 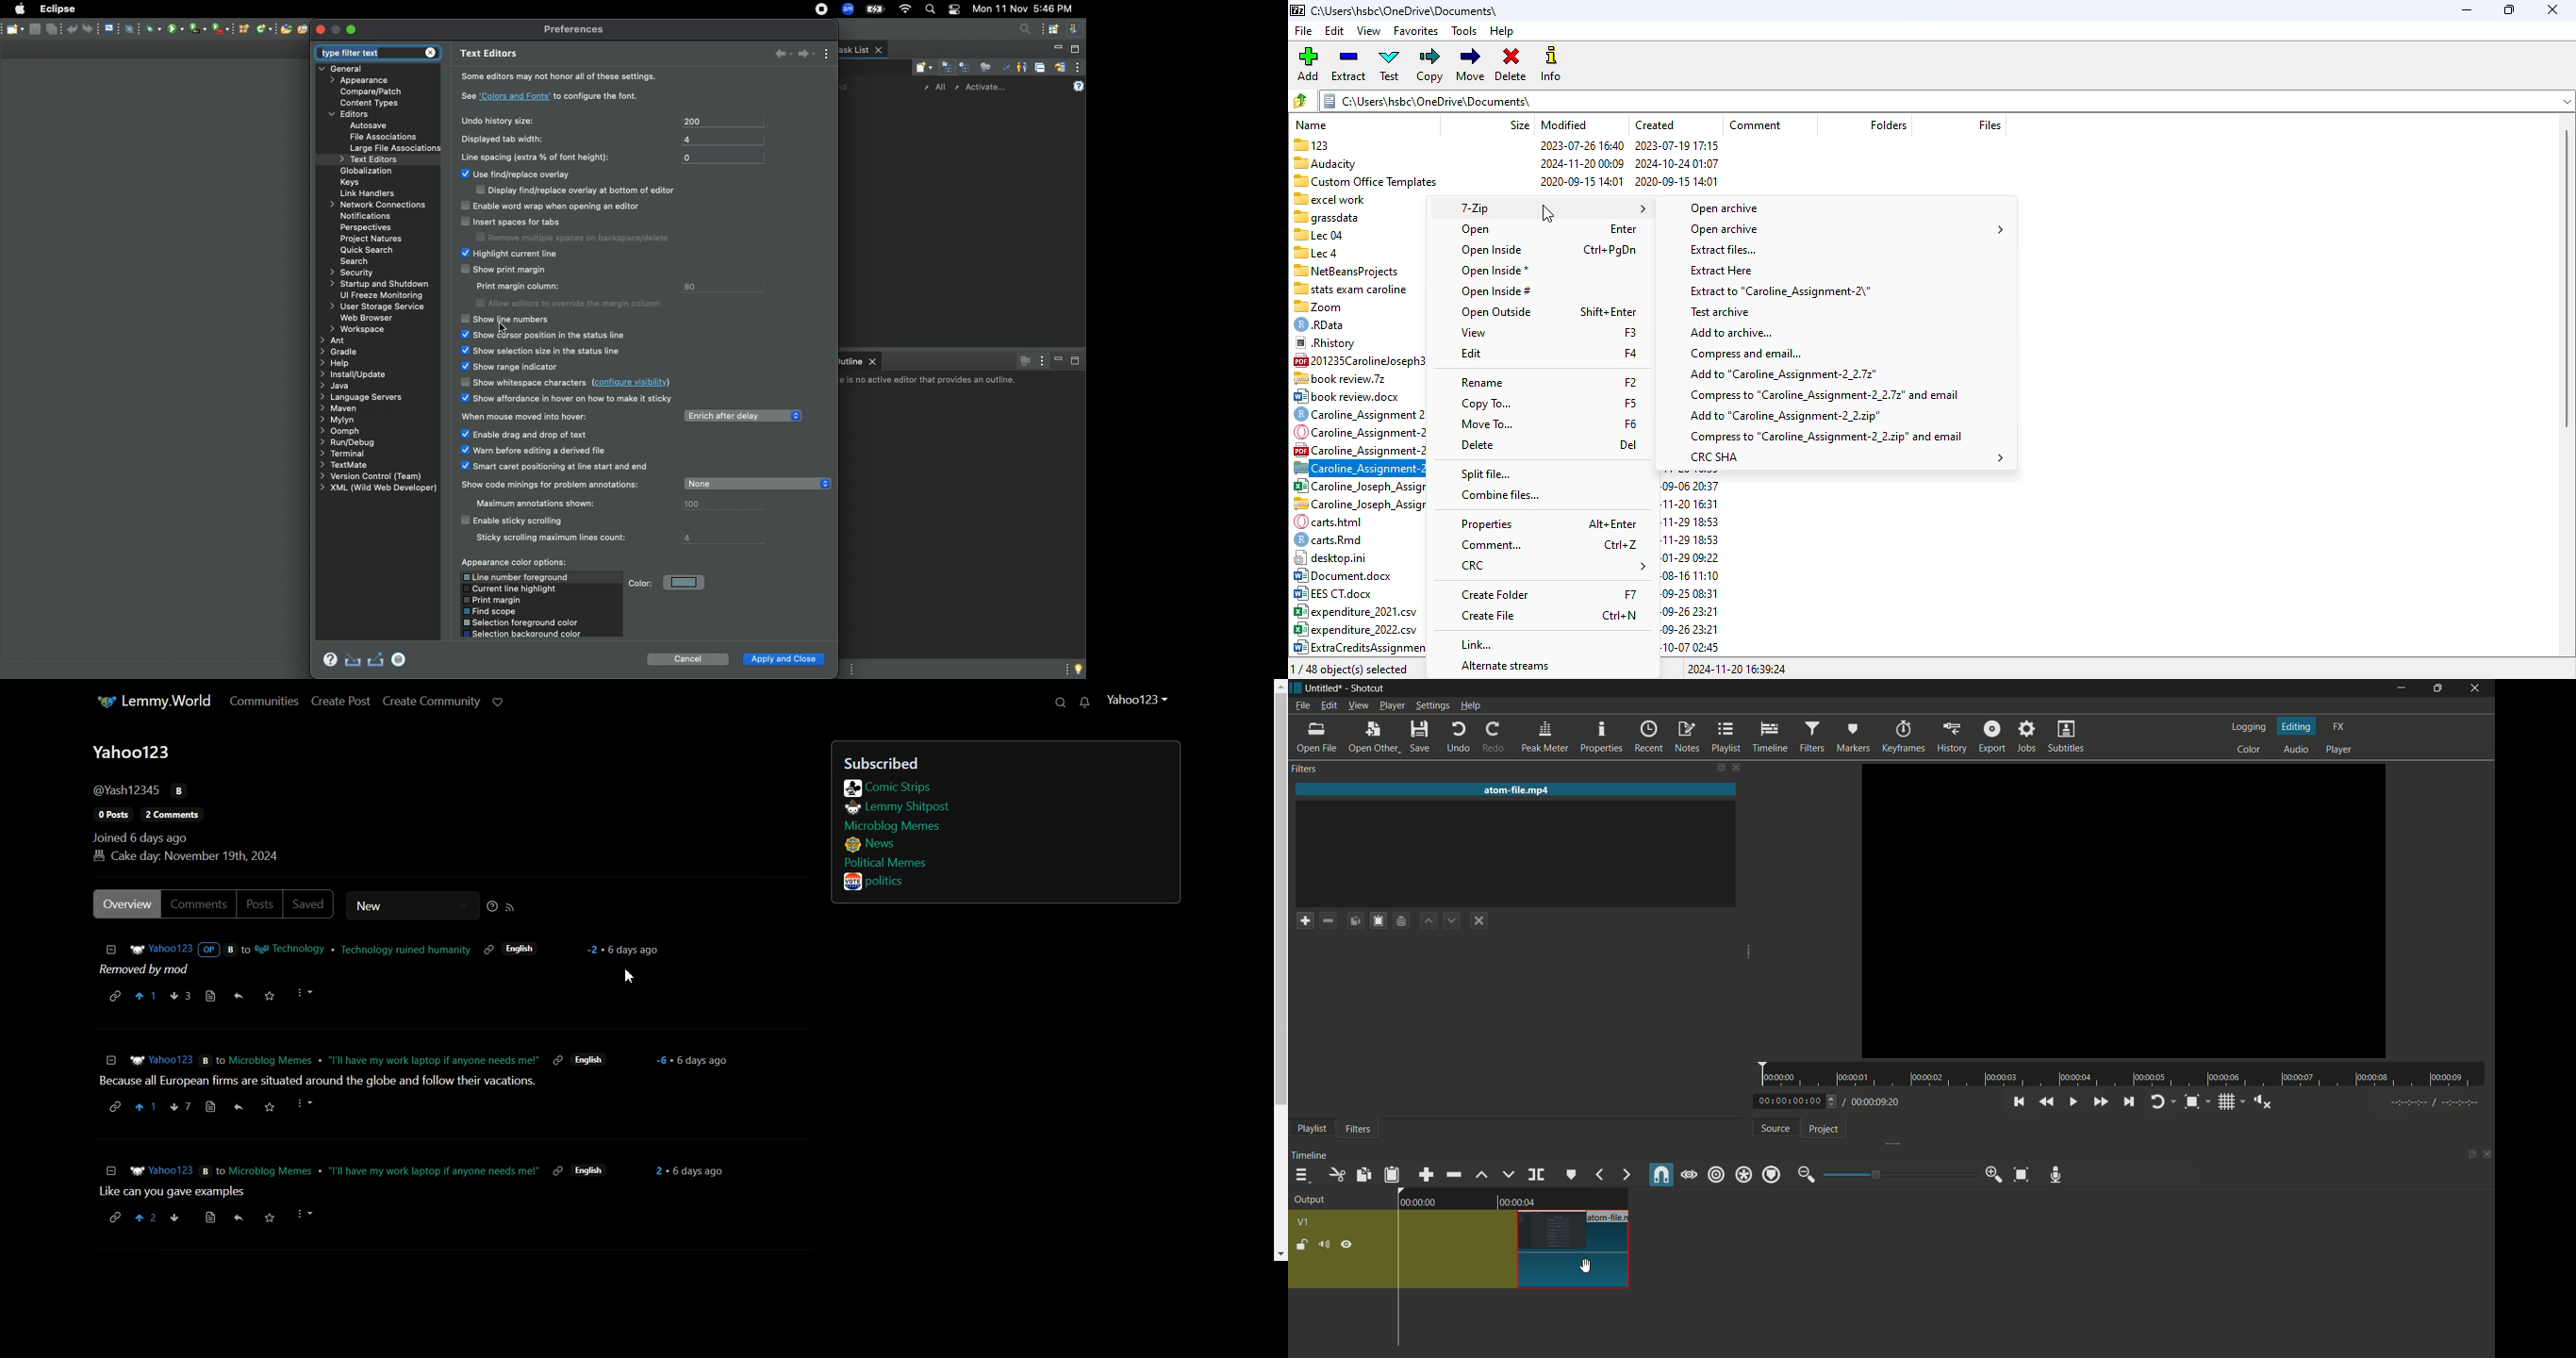 What do you see at coordinates (1780, 291) in the screenshot?
I see `extract to file` at bounding box center [1780, 291].